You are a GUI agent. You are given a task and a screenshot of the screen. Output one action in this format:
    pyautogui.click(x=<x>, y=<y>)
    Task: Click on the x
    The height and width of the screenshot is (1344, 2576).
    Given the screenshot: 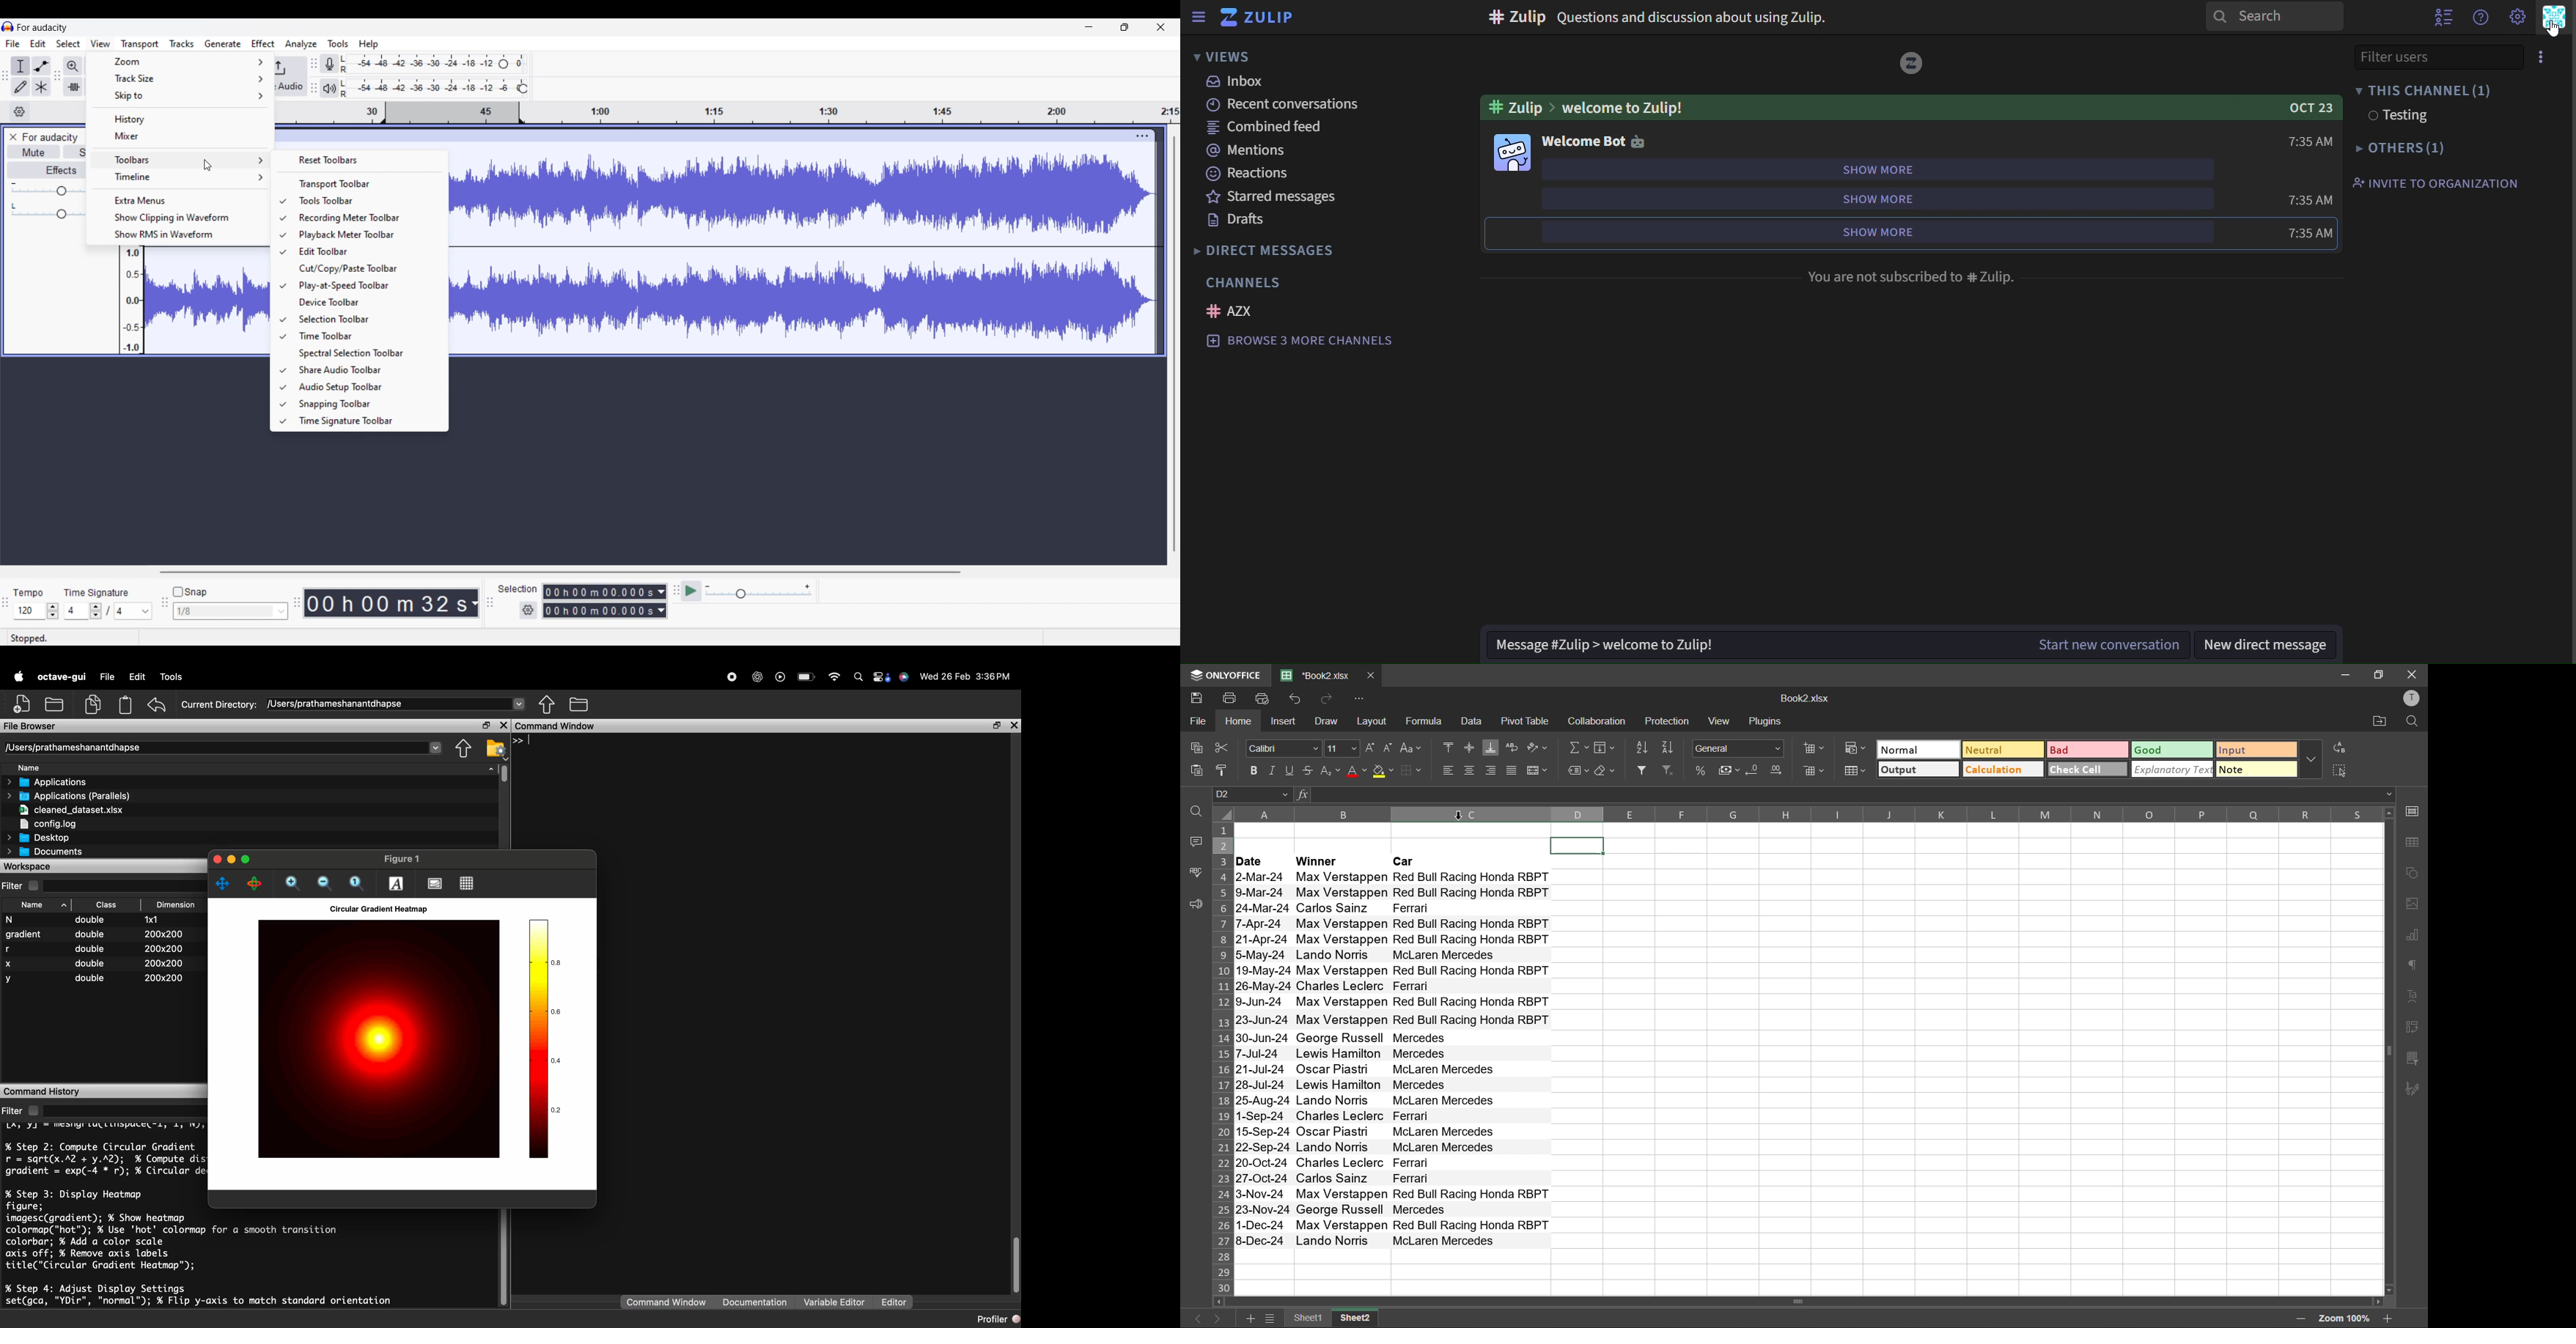 What is the action you would take?
    pyautogui.click(x=10, y=965)
    